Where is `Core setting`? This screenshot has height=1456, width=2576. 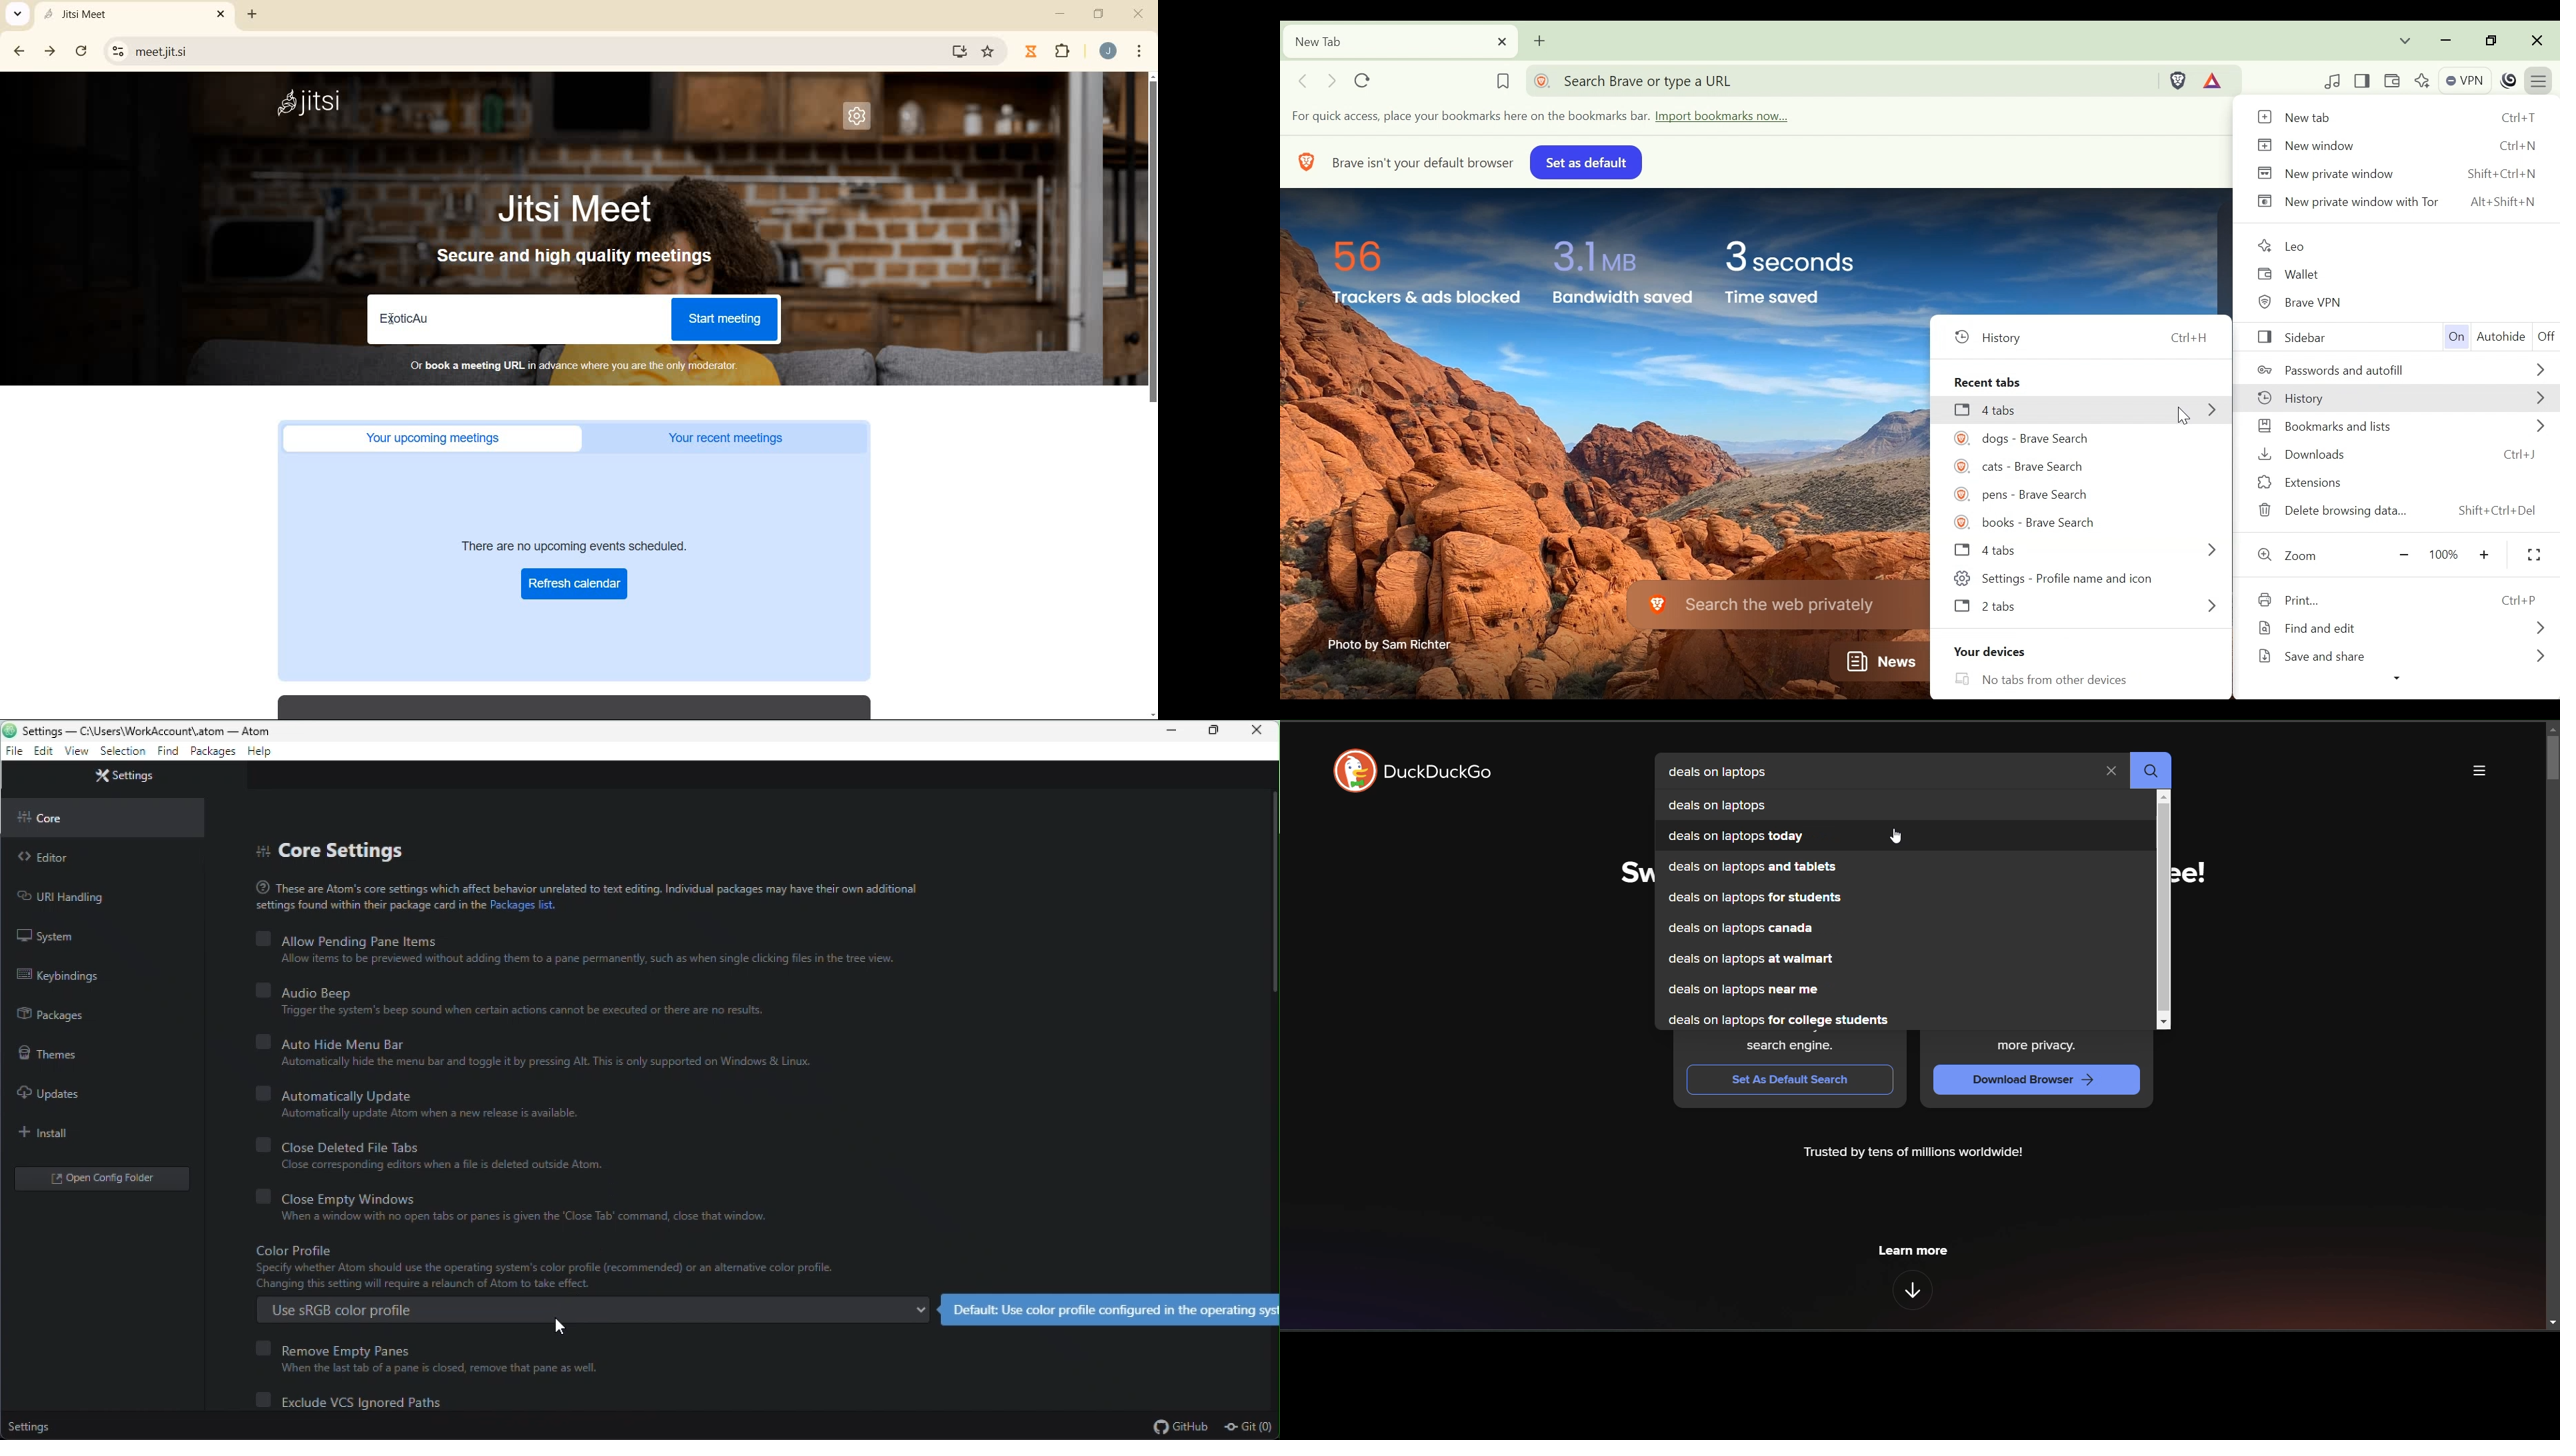
Core setting is located at coordinates (348, 849).